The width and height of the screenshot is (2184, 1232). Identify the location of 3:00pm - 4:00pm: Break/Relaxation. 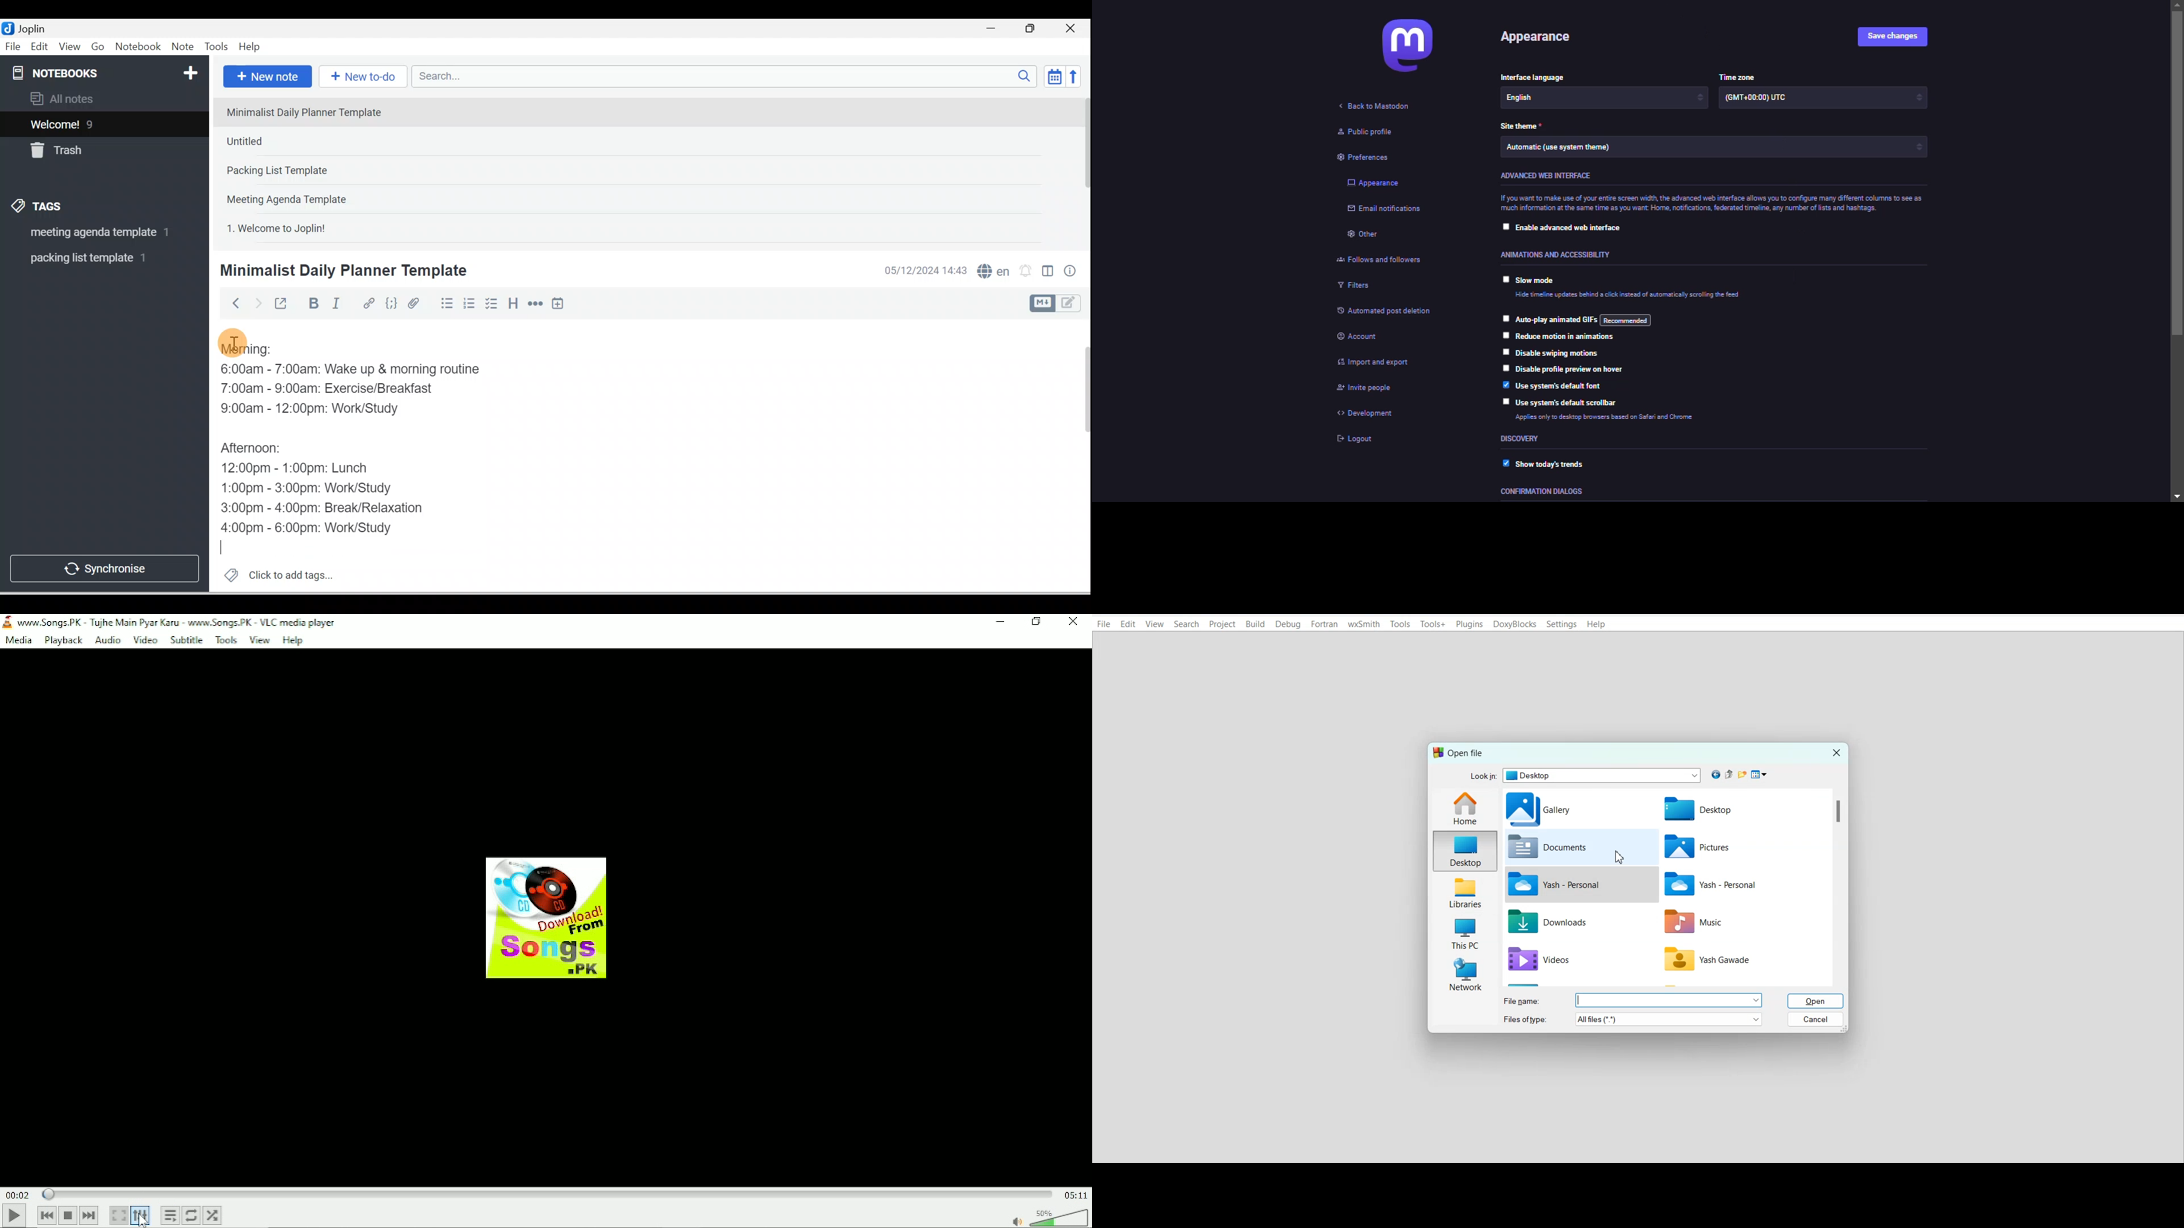
(346, 509).